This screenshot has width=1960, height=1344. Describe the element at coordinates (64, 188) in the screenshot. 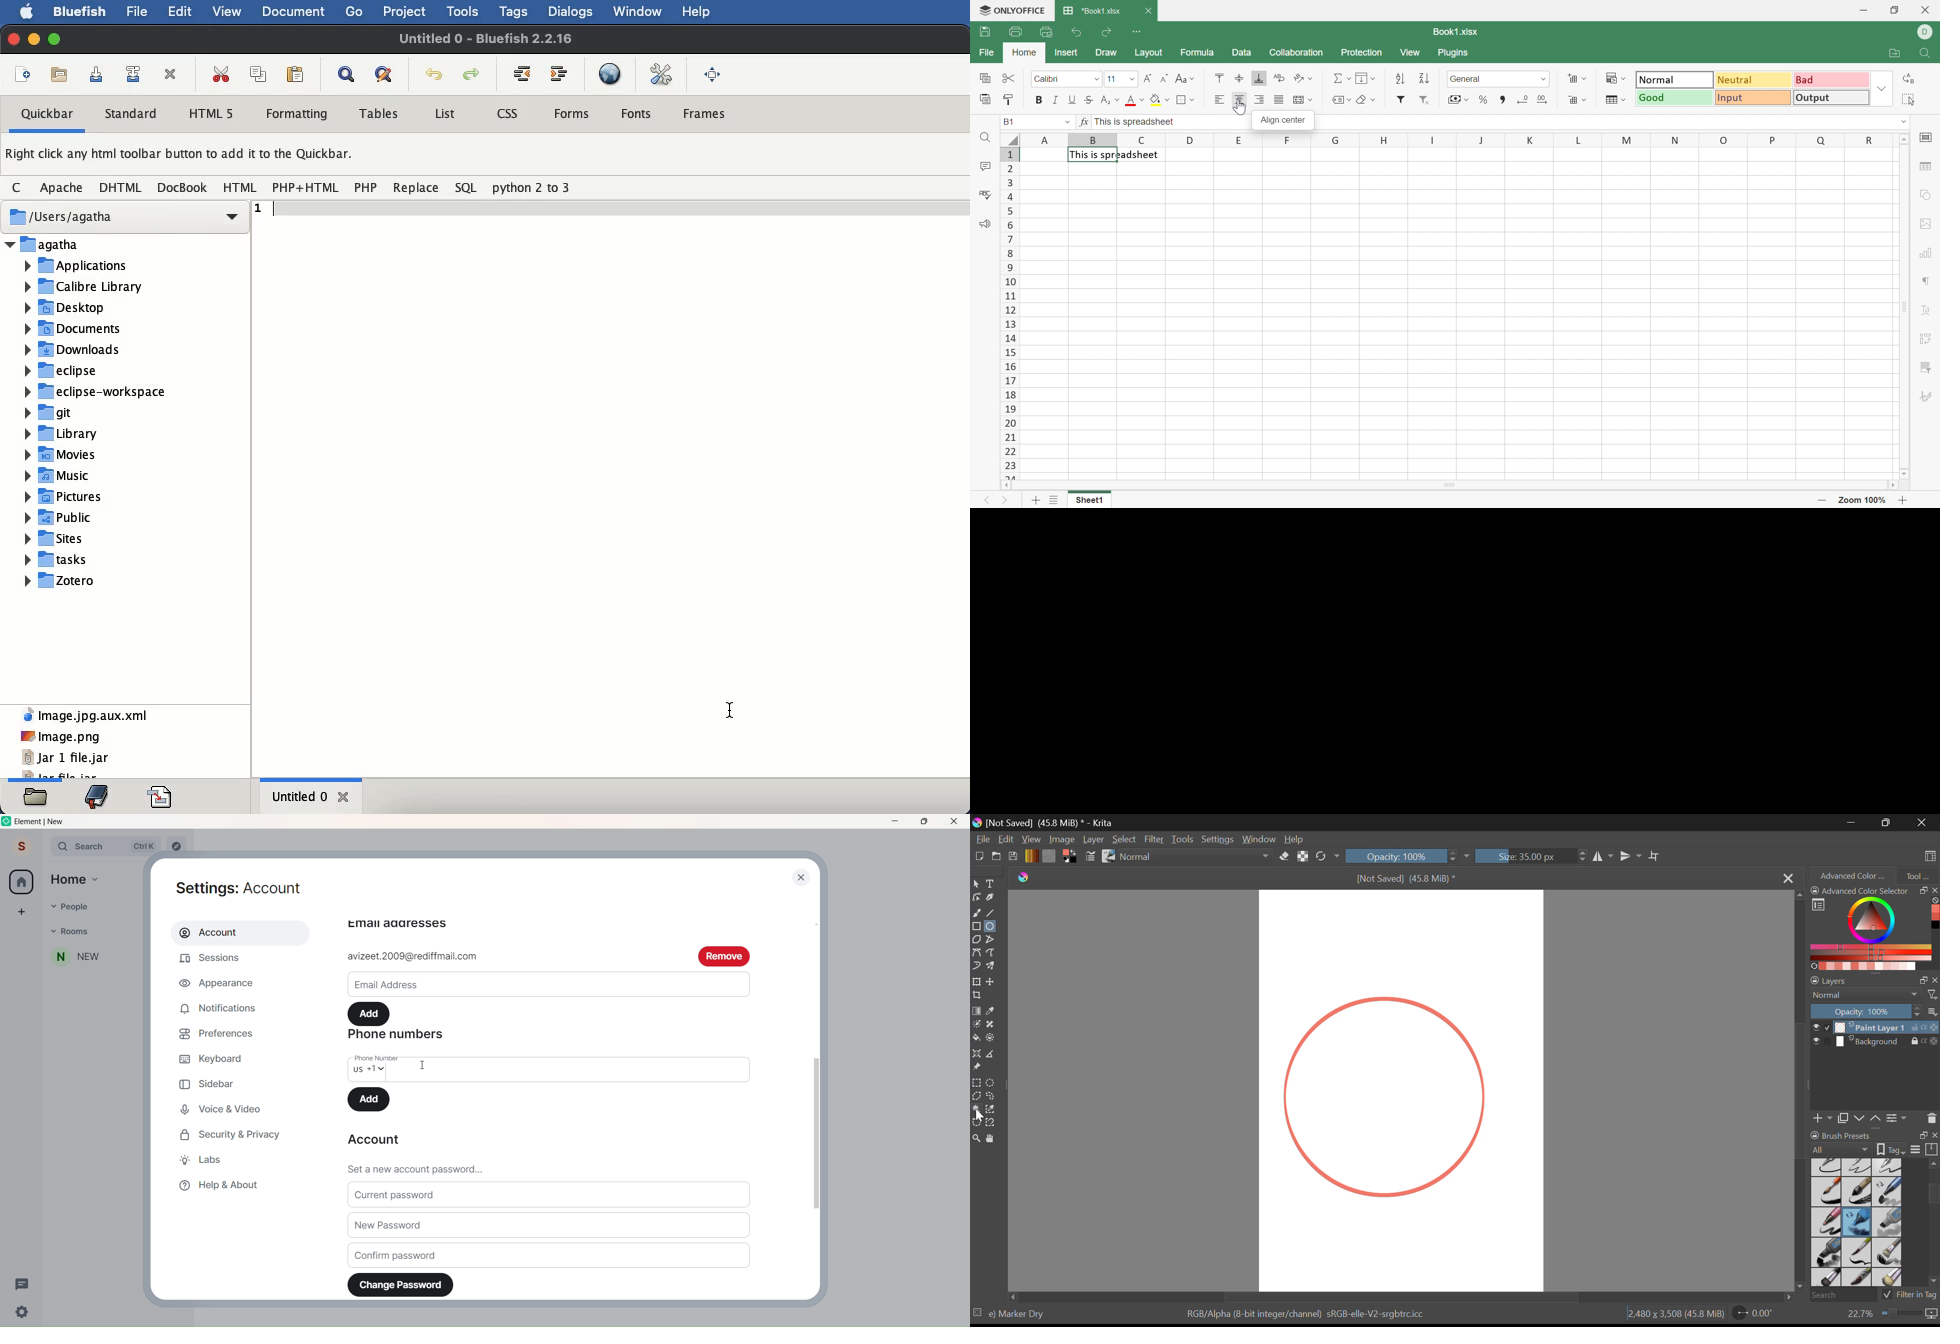

I see `Apache` at that location.